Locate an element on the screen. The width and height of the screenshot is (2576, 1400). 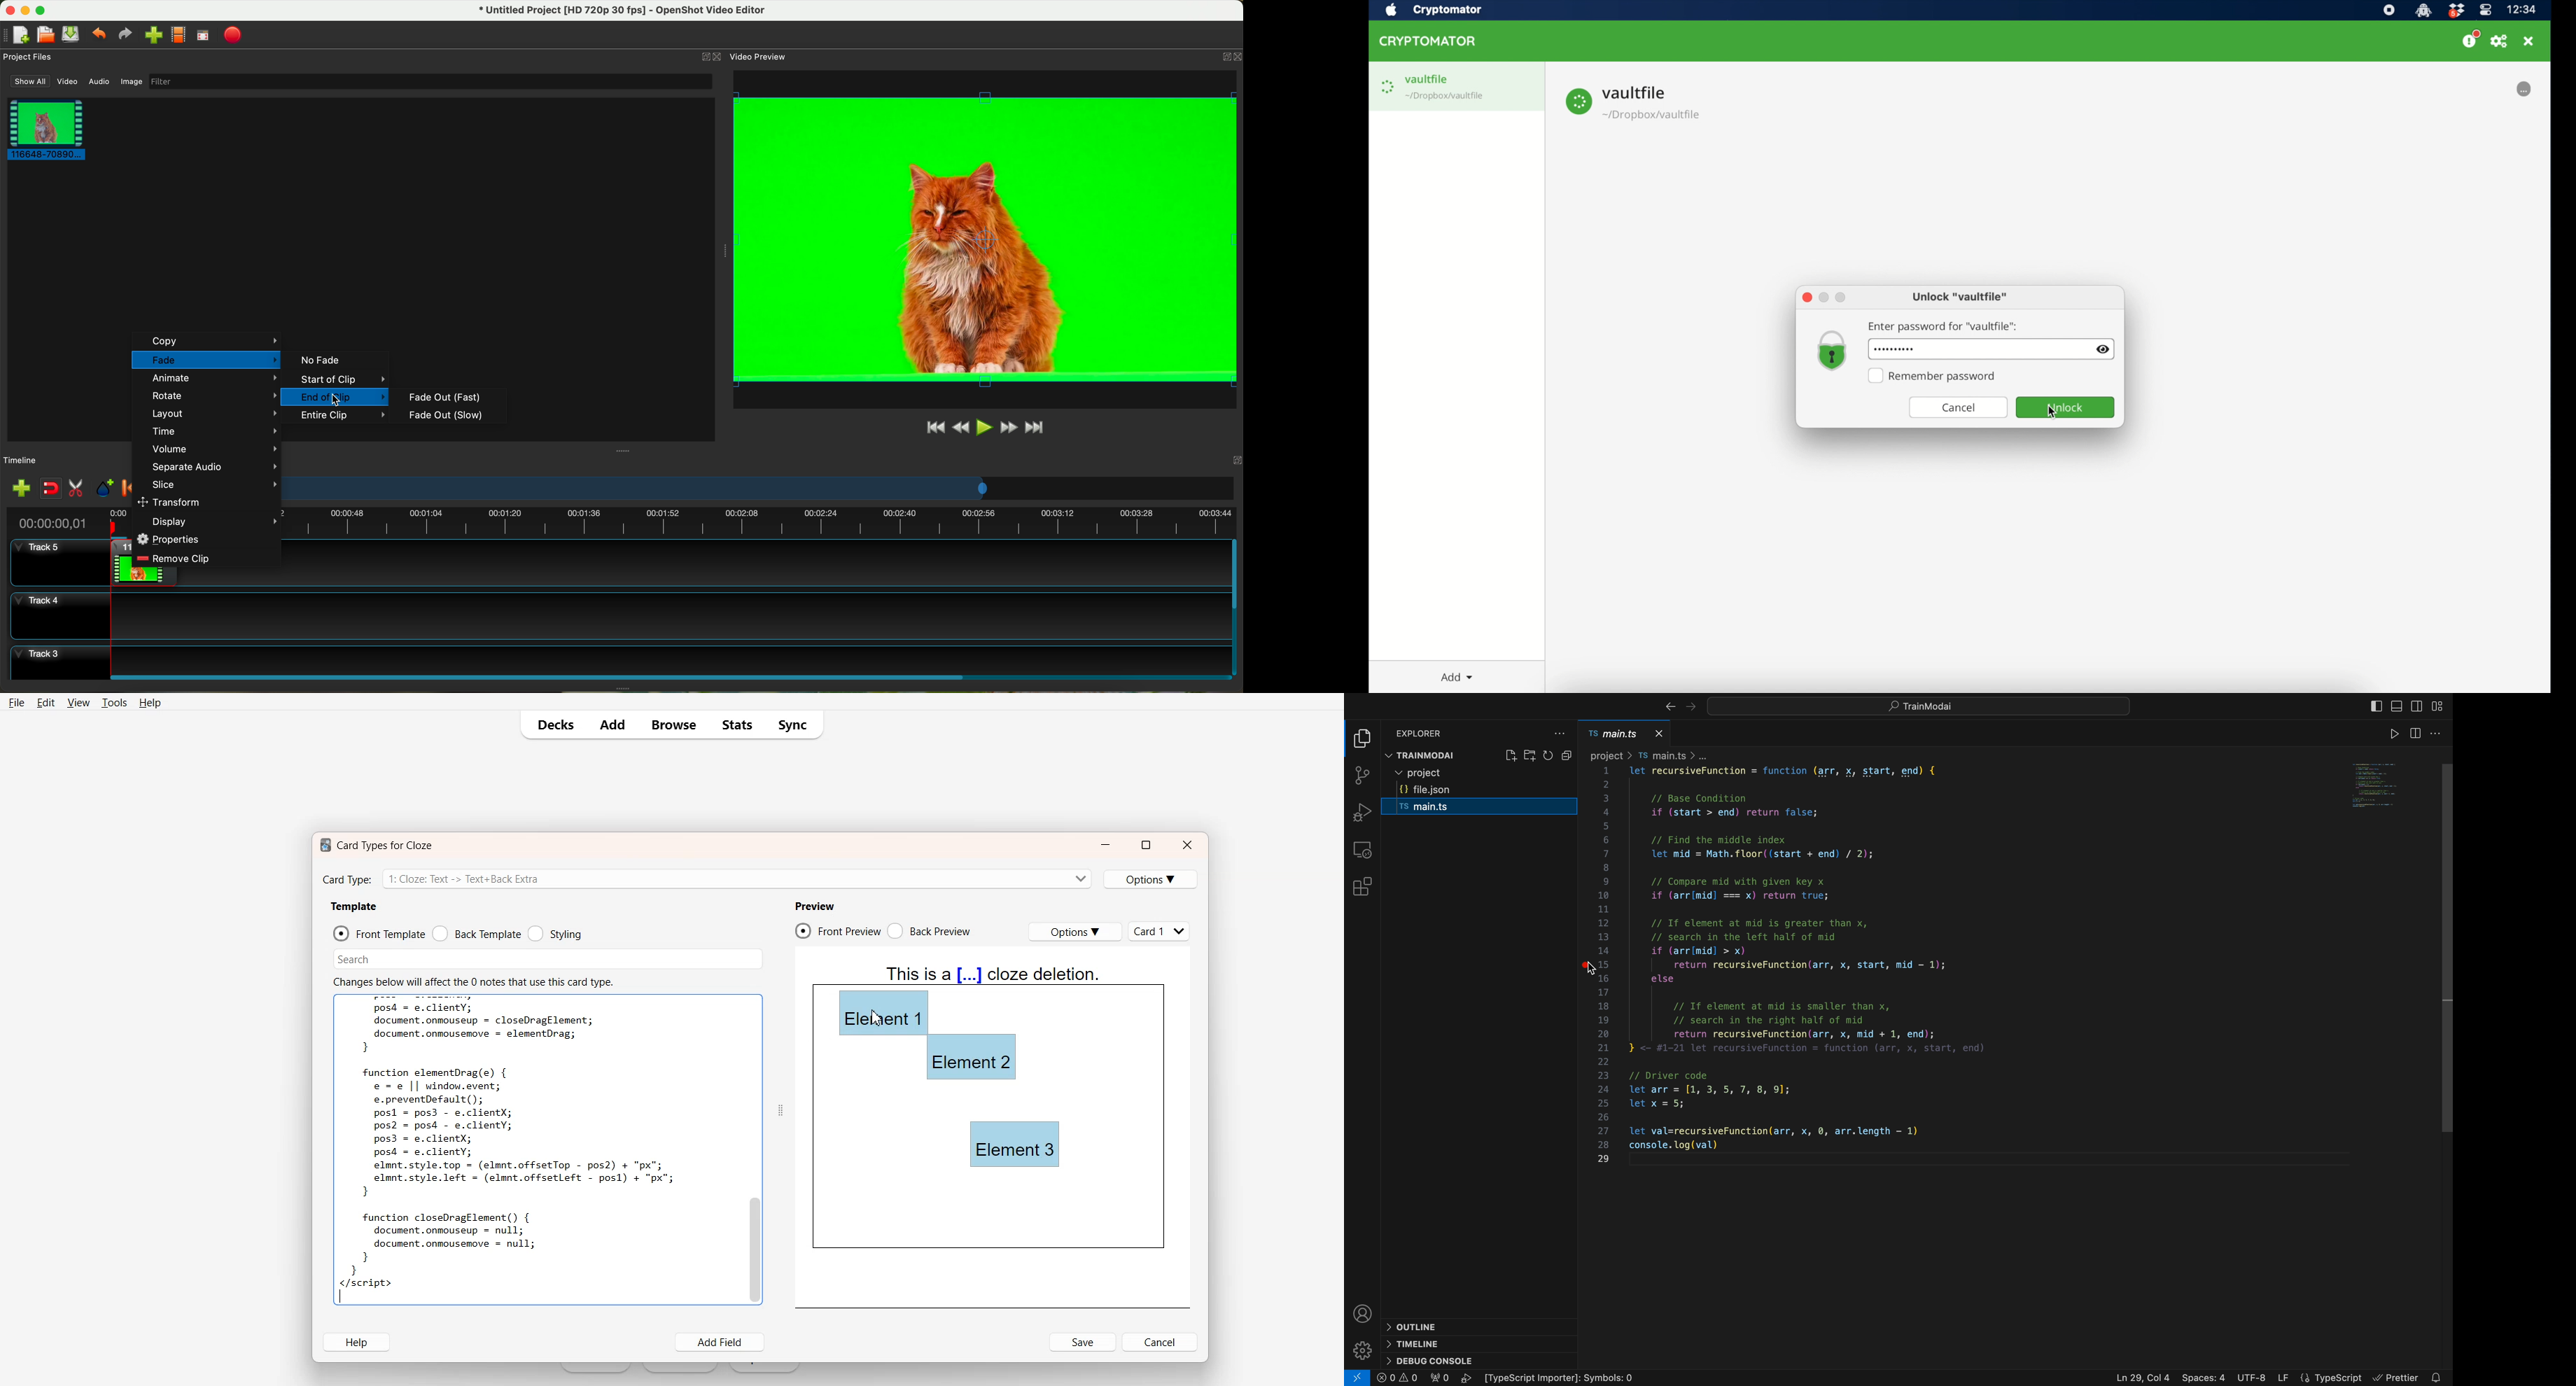
Vertical Scroll Bar  is located at coordinates (754, 1149).